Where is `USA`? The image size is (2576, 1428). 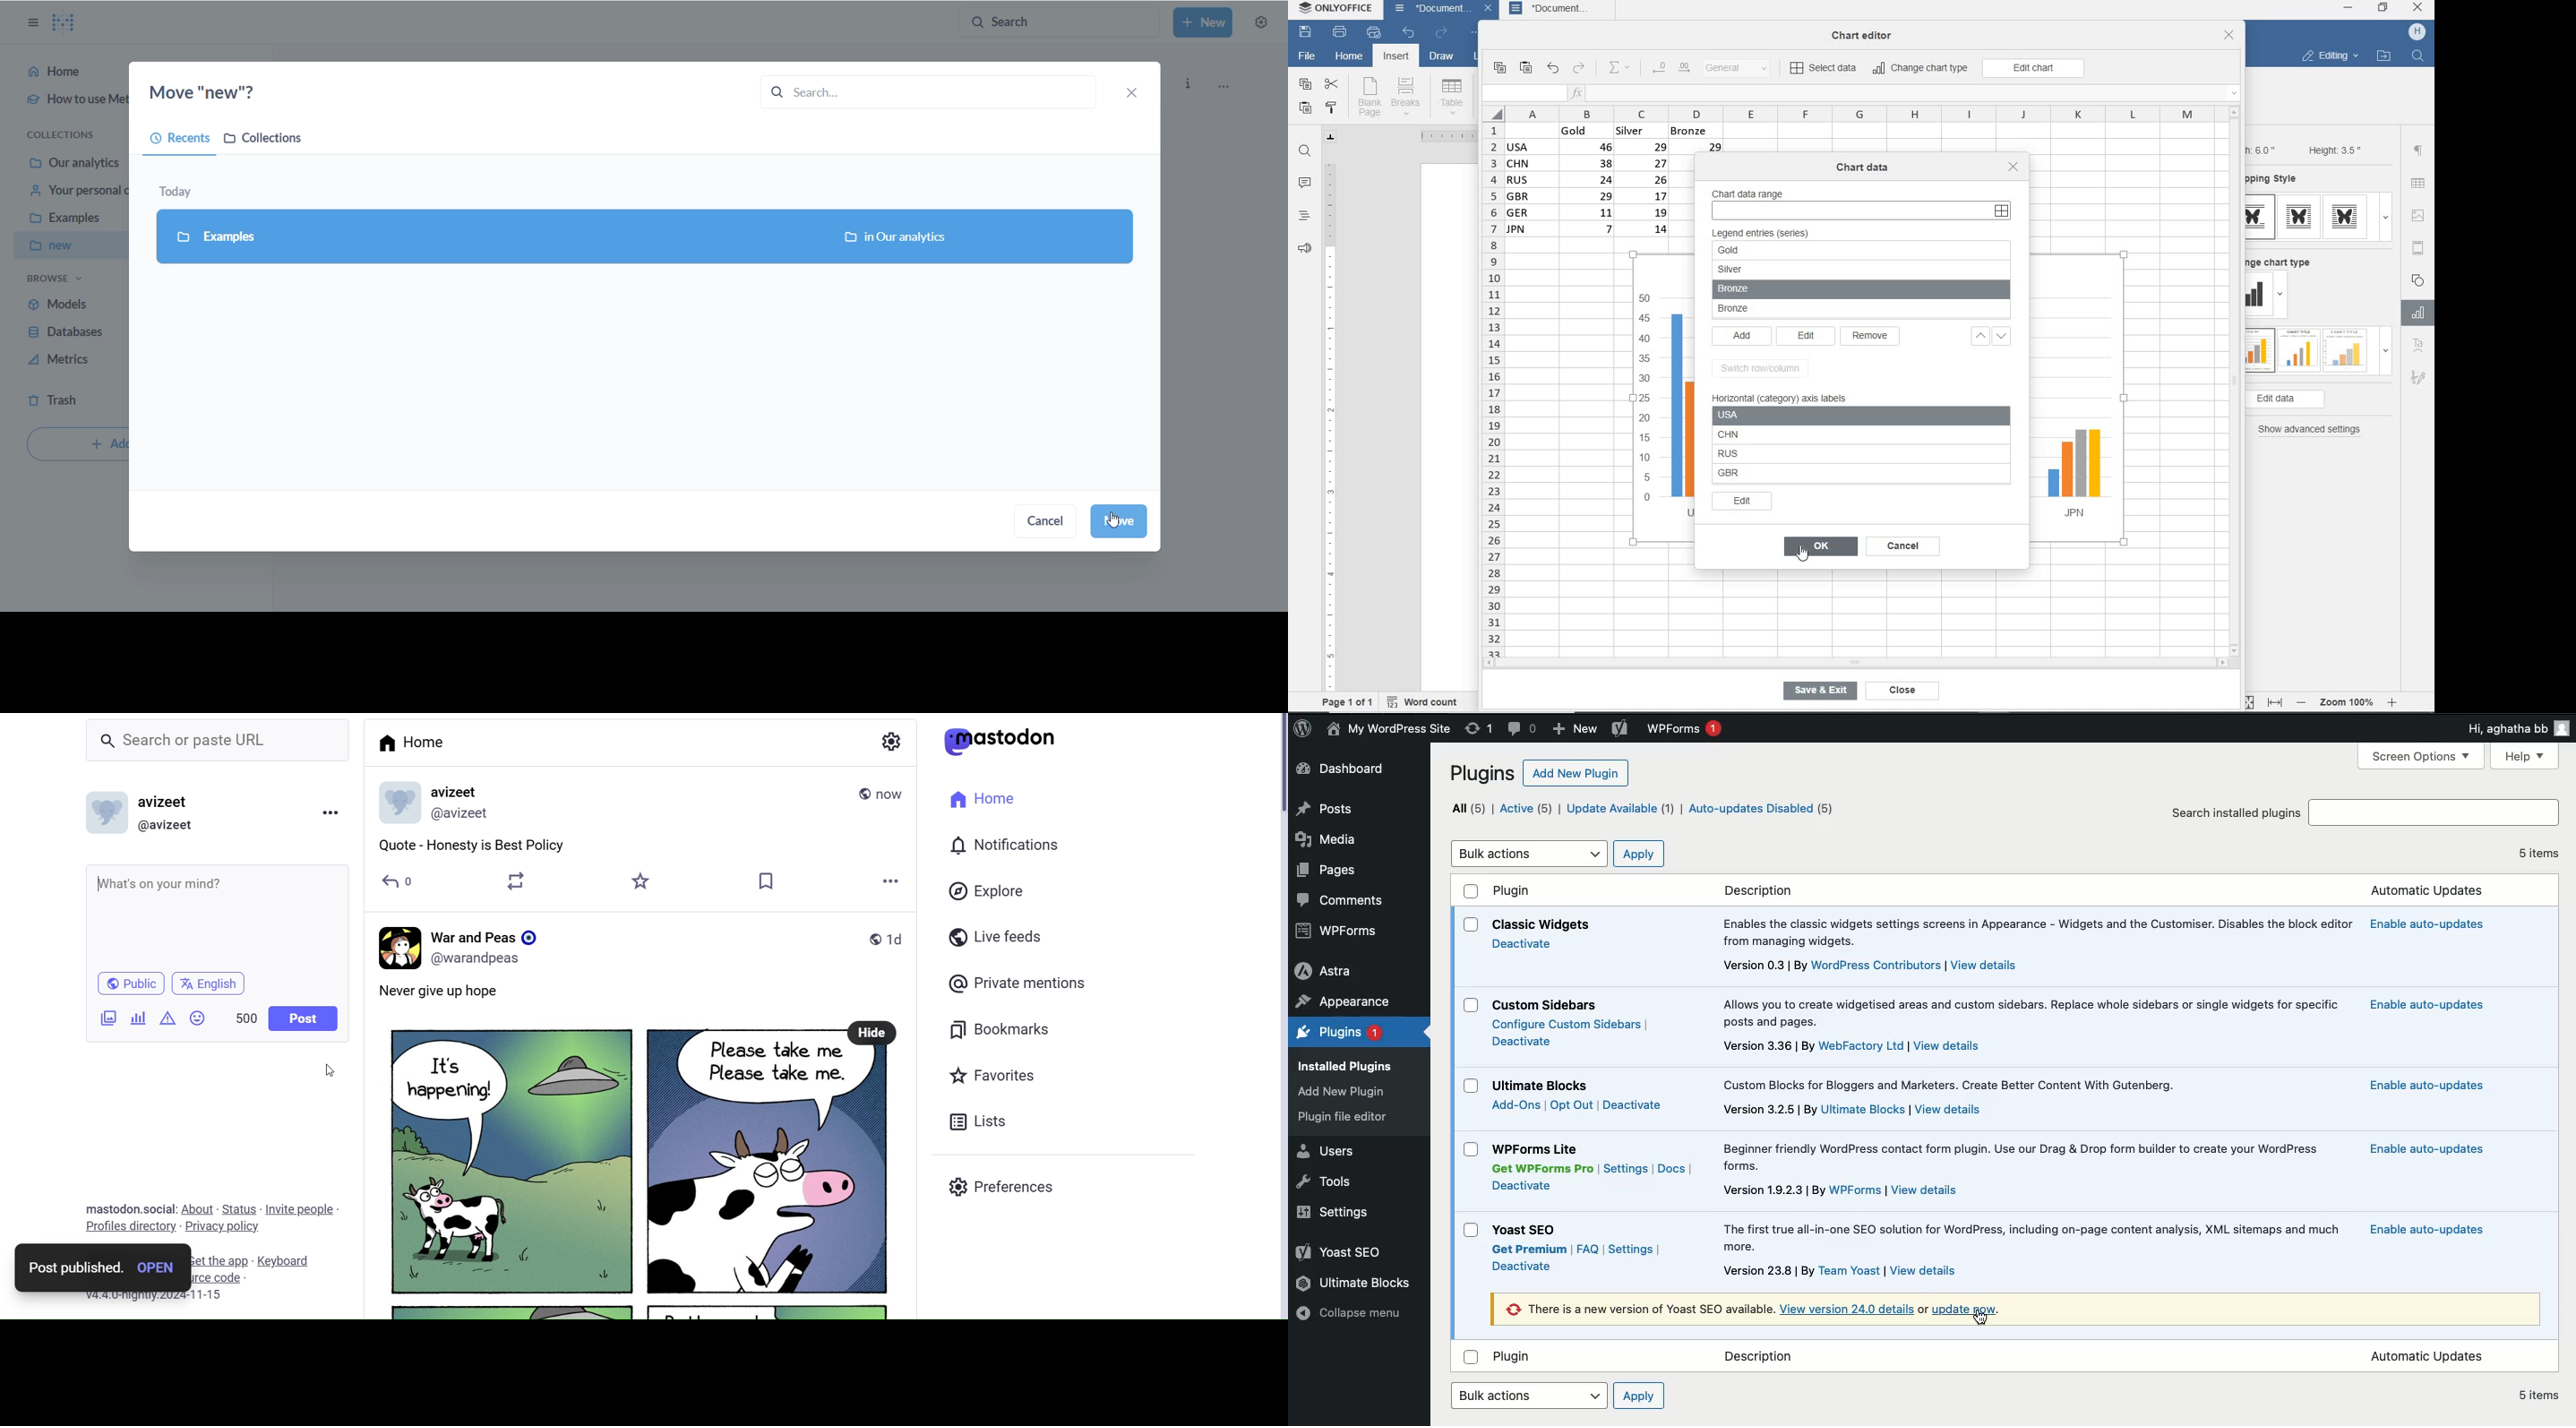 USA is located at coordinates (1678, 415).